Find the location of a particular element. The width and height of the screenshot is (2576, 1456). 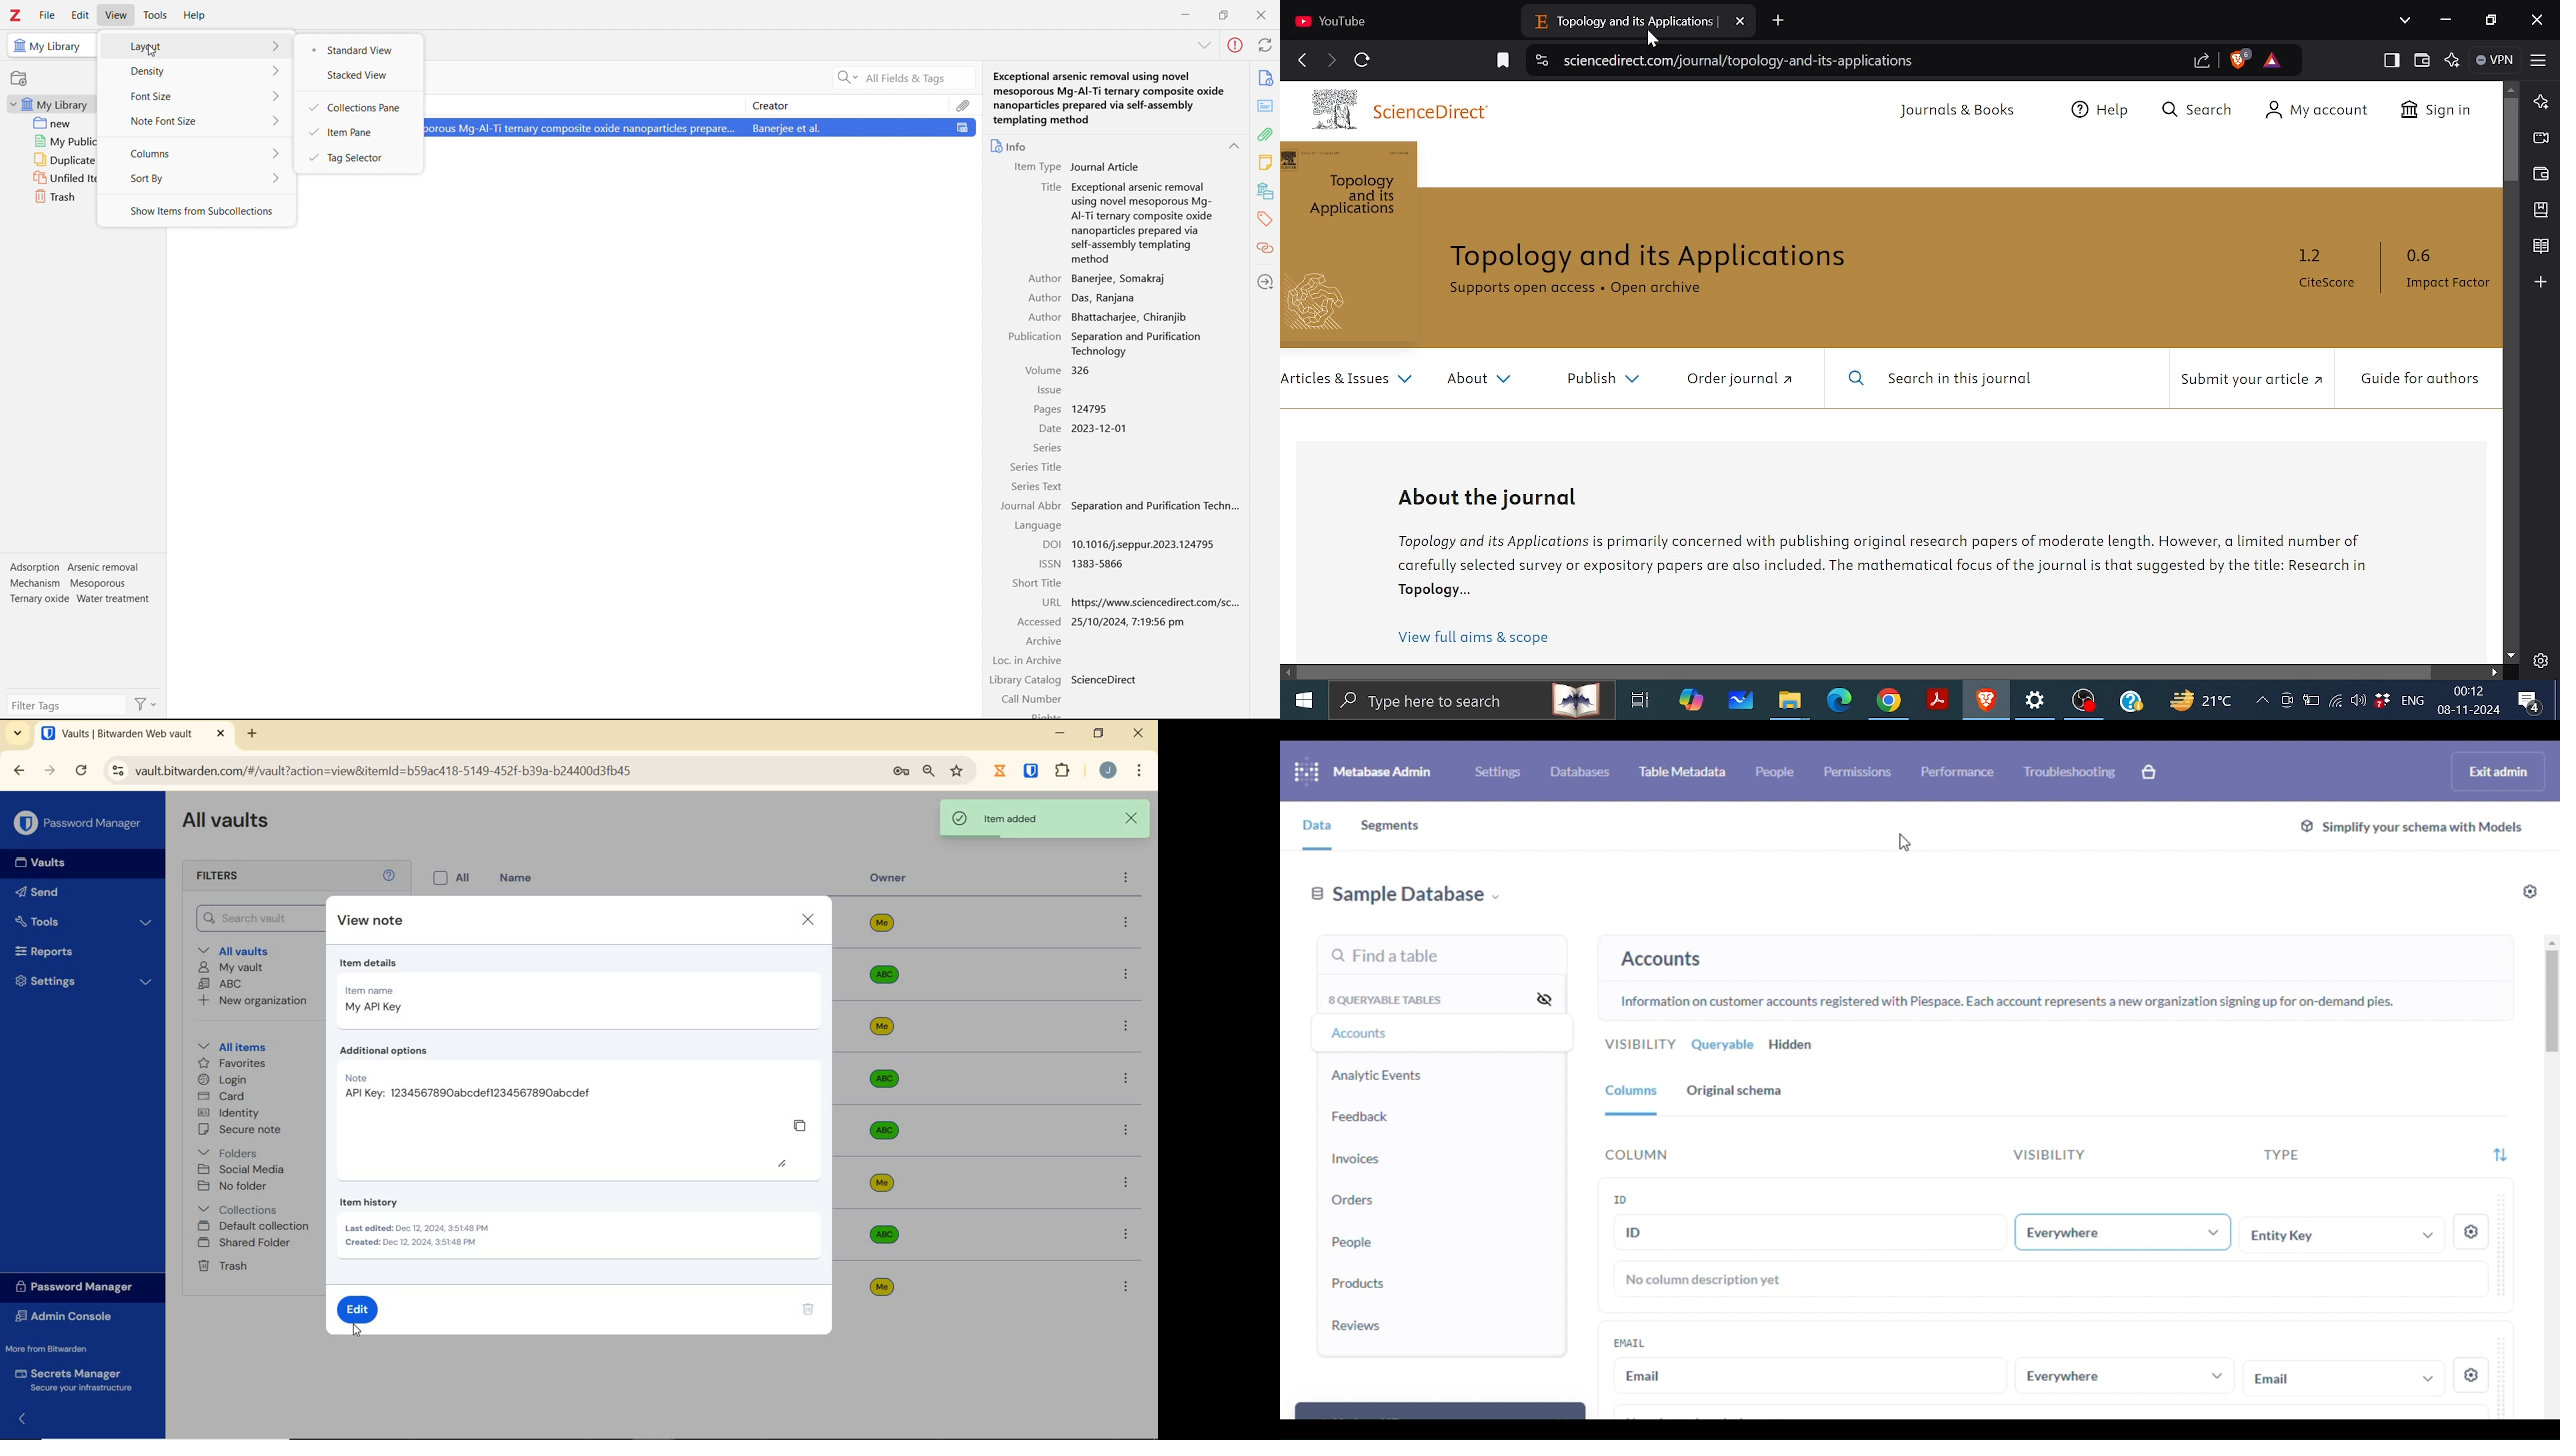

My Vault is located at coordinates (232, 968).